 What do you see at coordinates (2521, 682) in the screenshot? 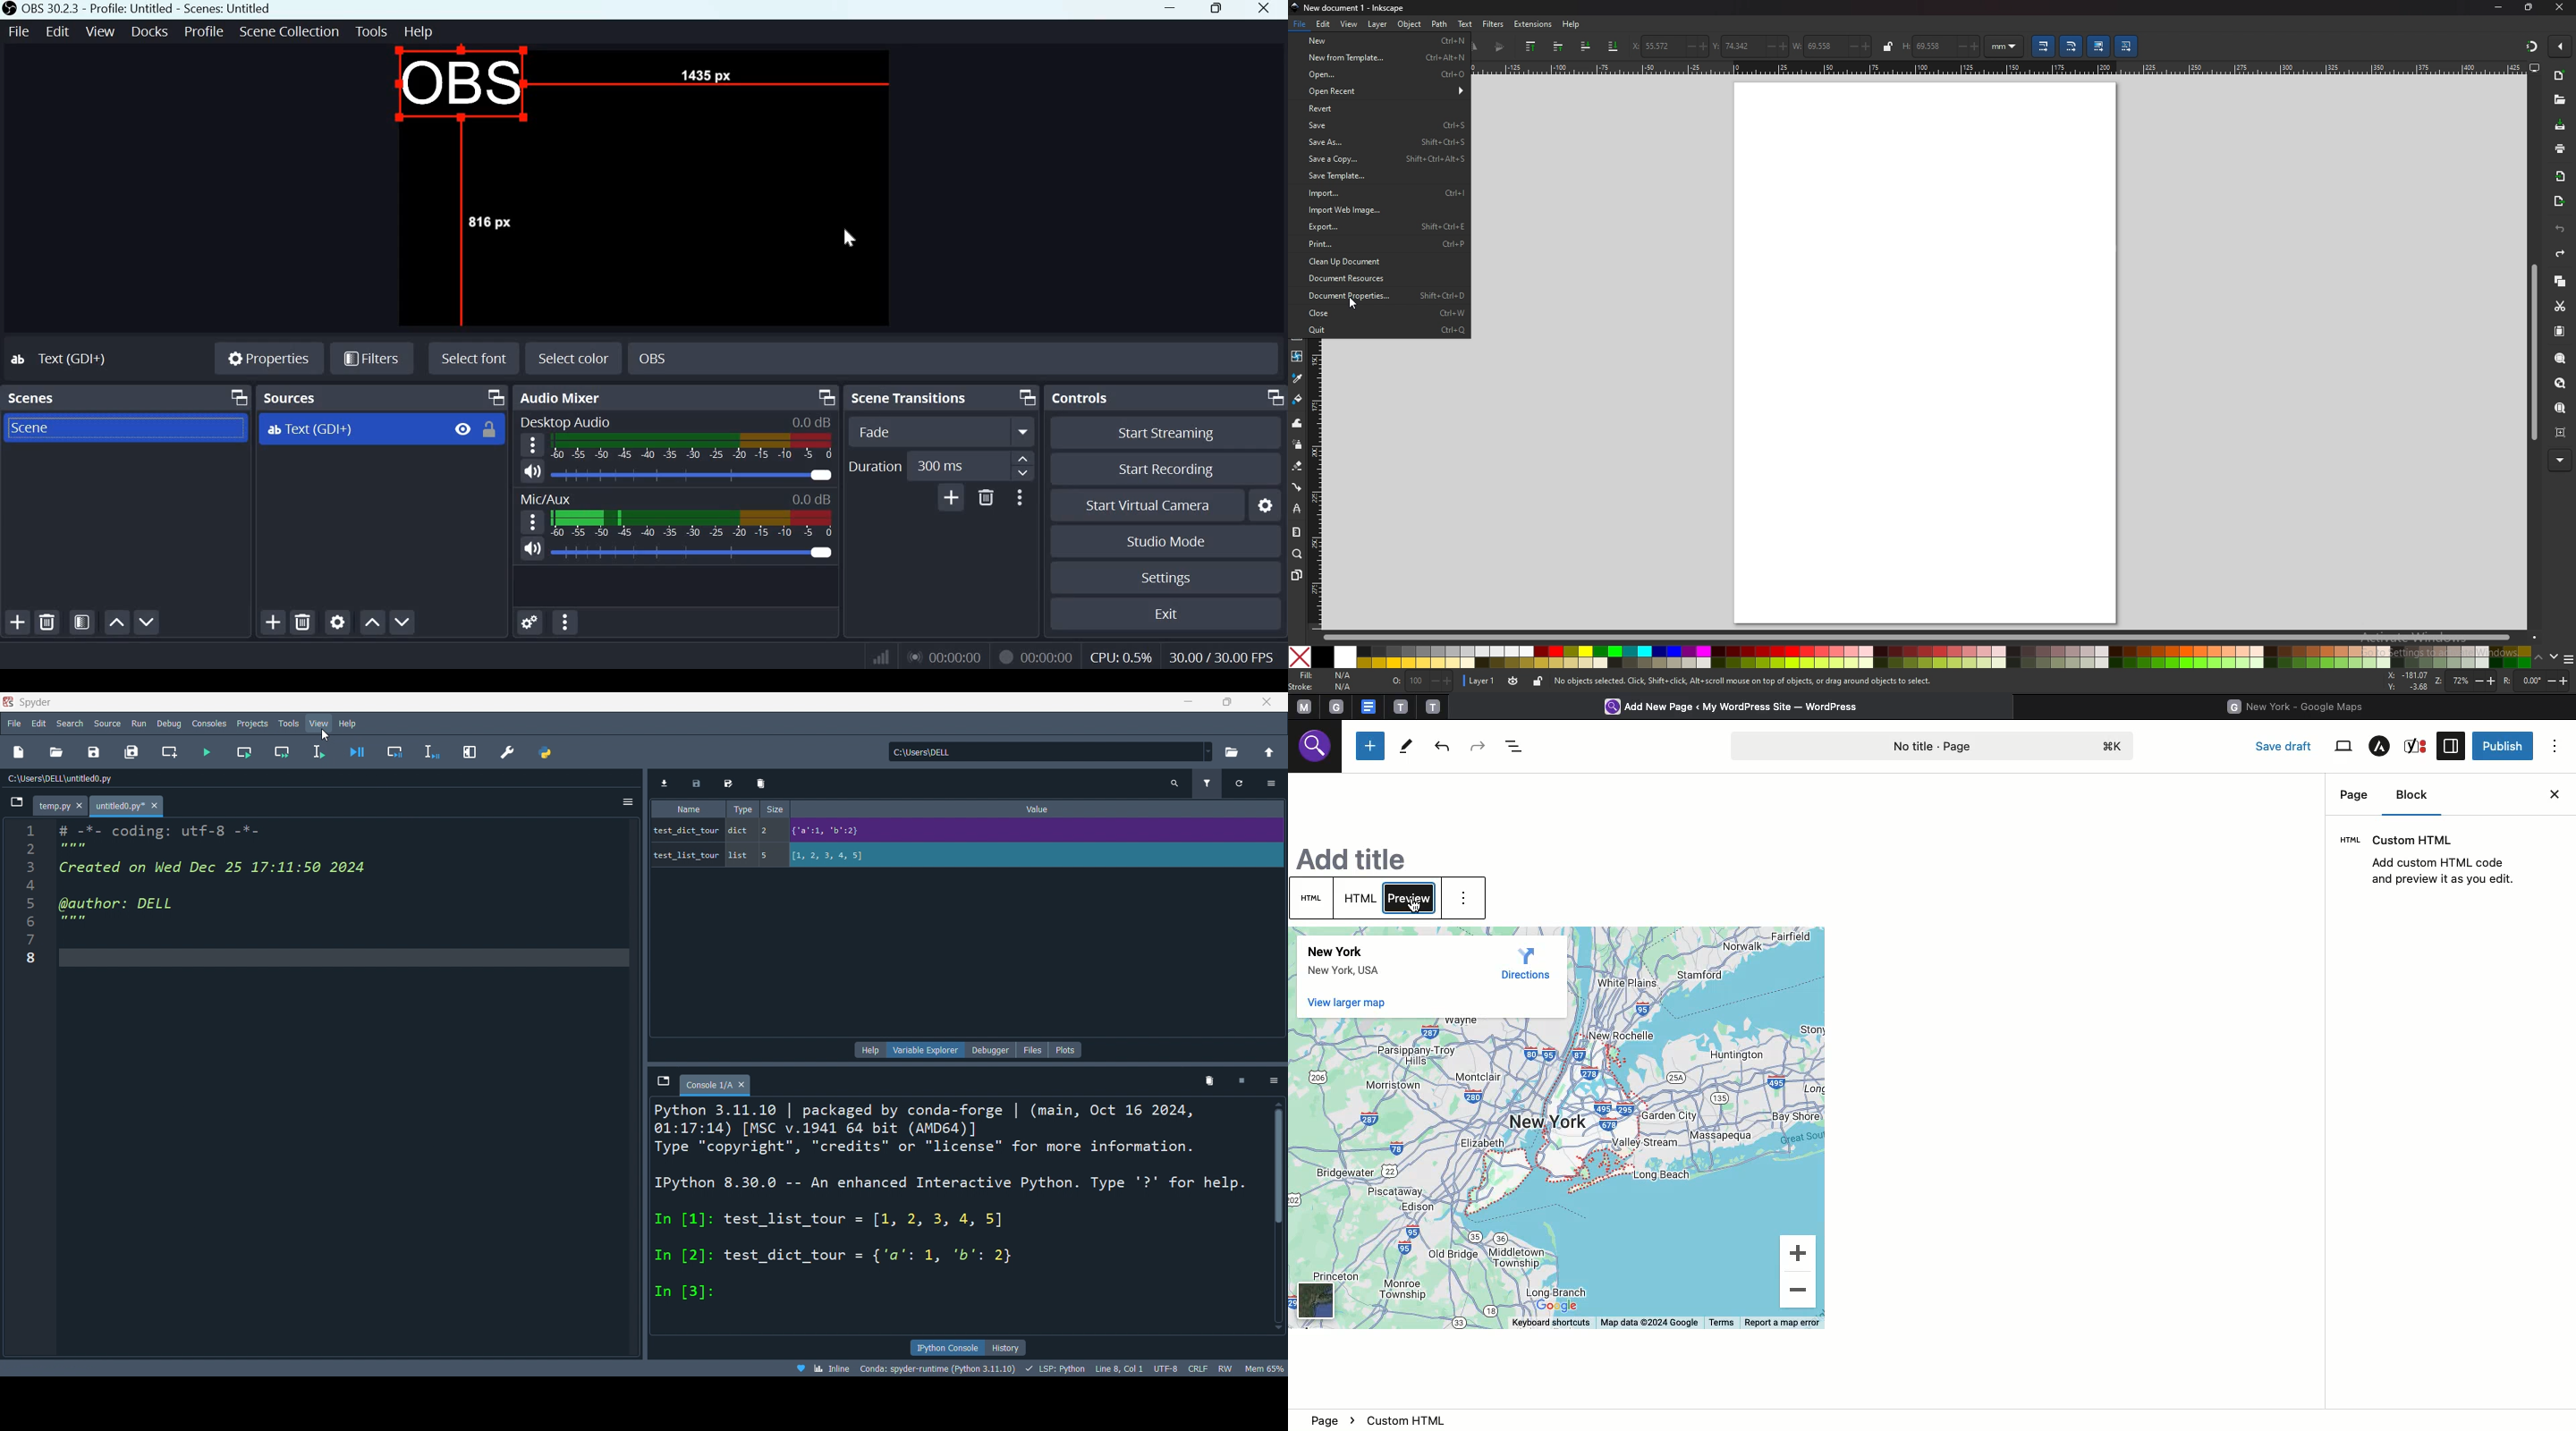
I see `rotation` at bounding box center [2521, 682].